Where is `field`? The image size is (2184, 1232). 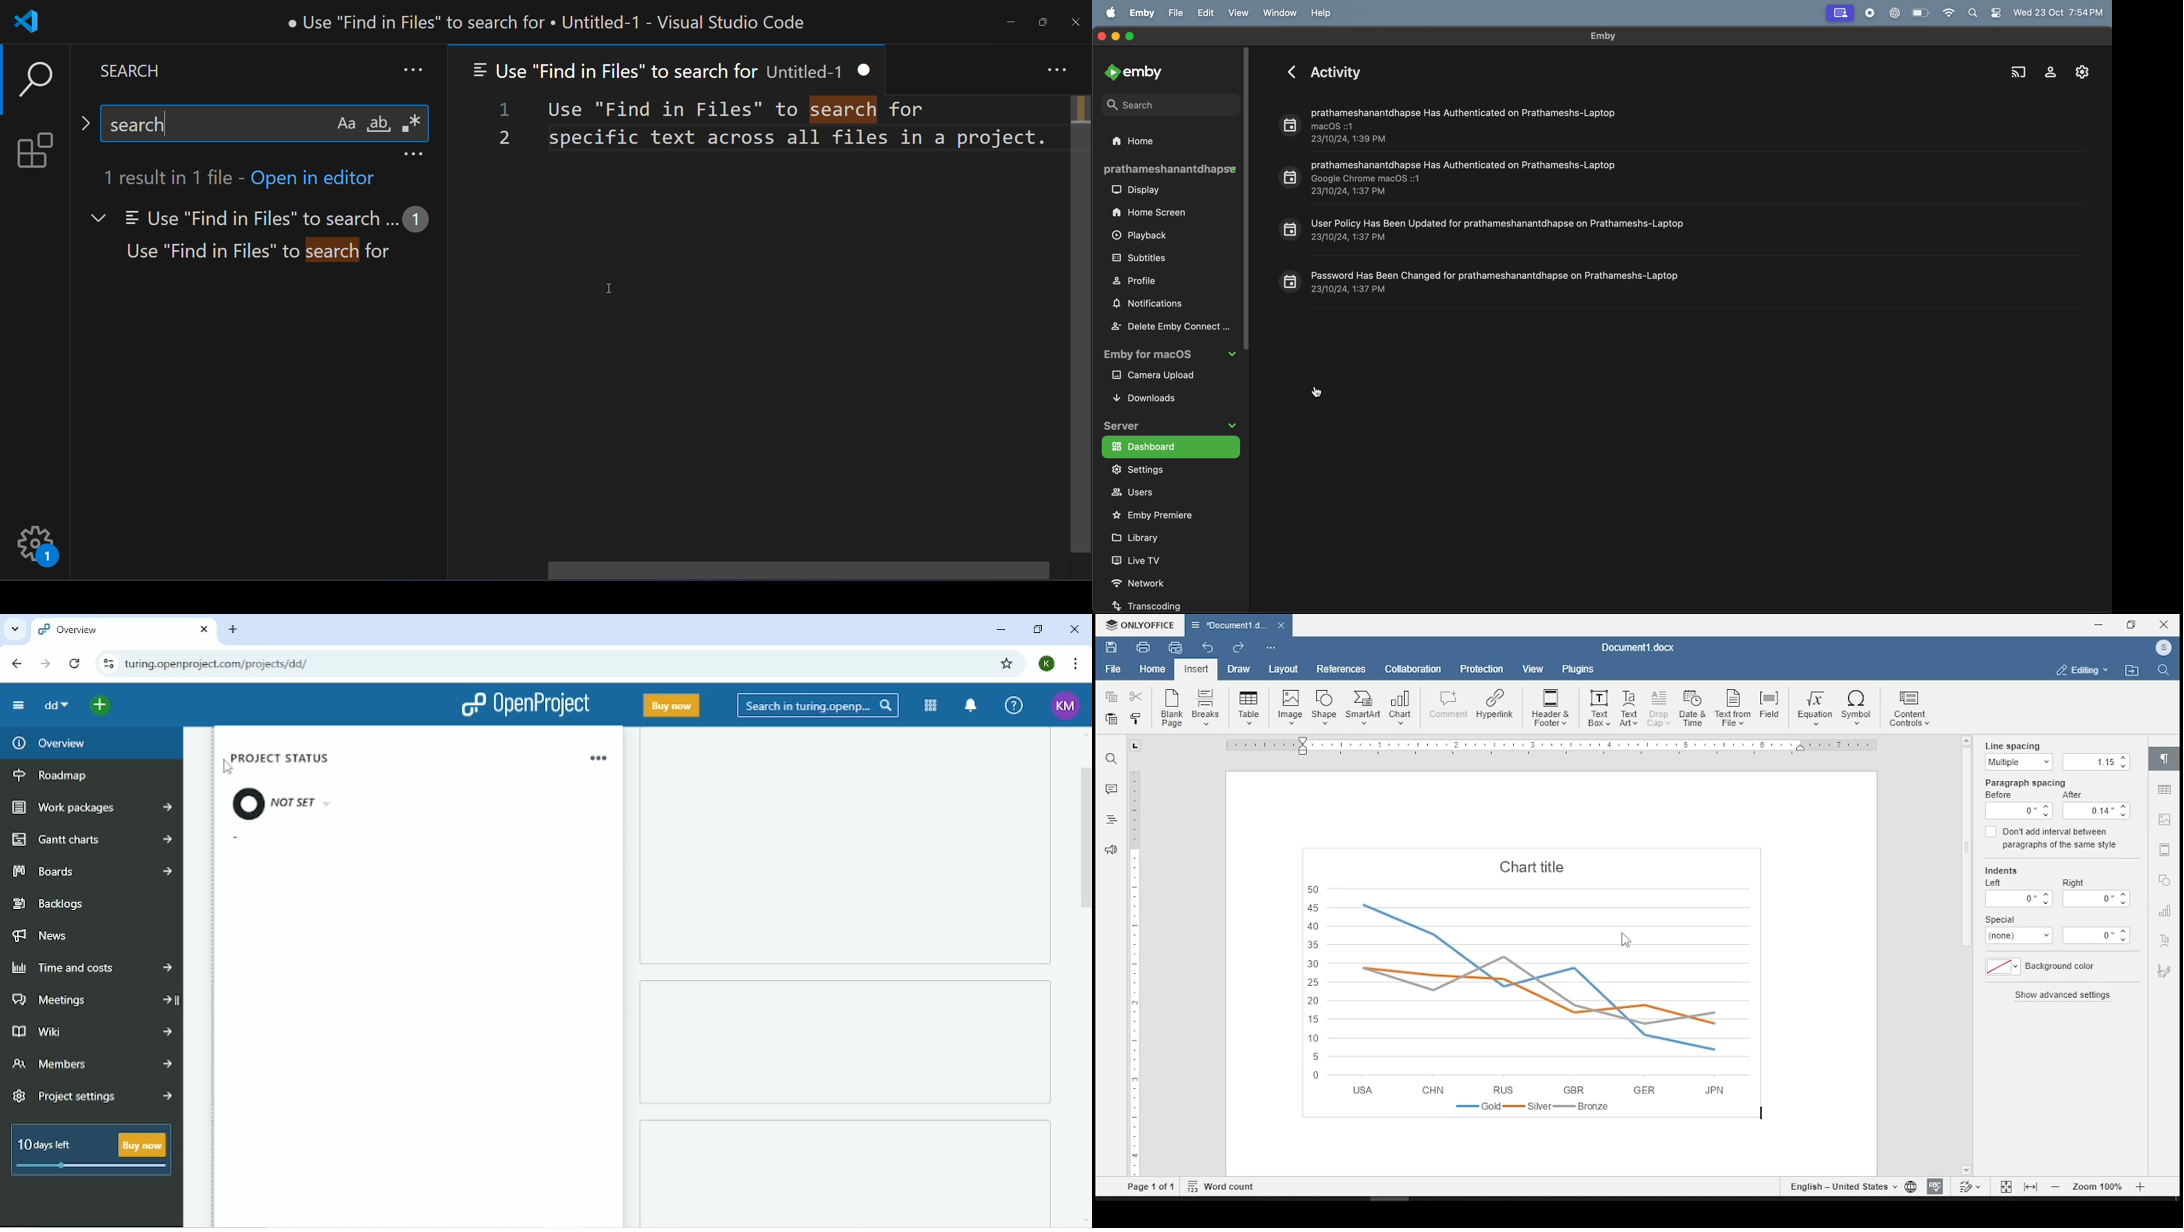 field is located at coordinates (1773, 707).